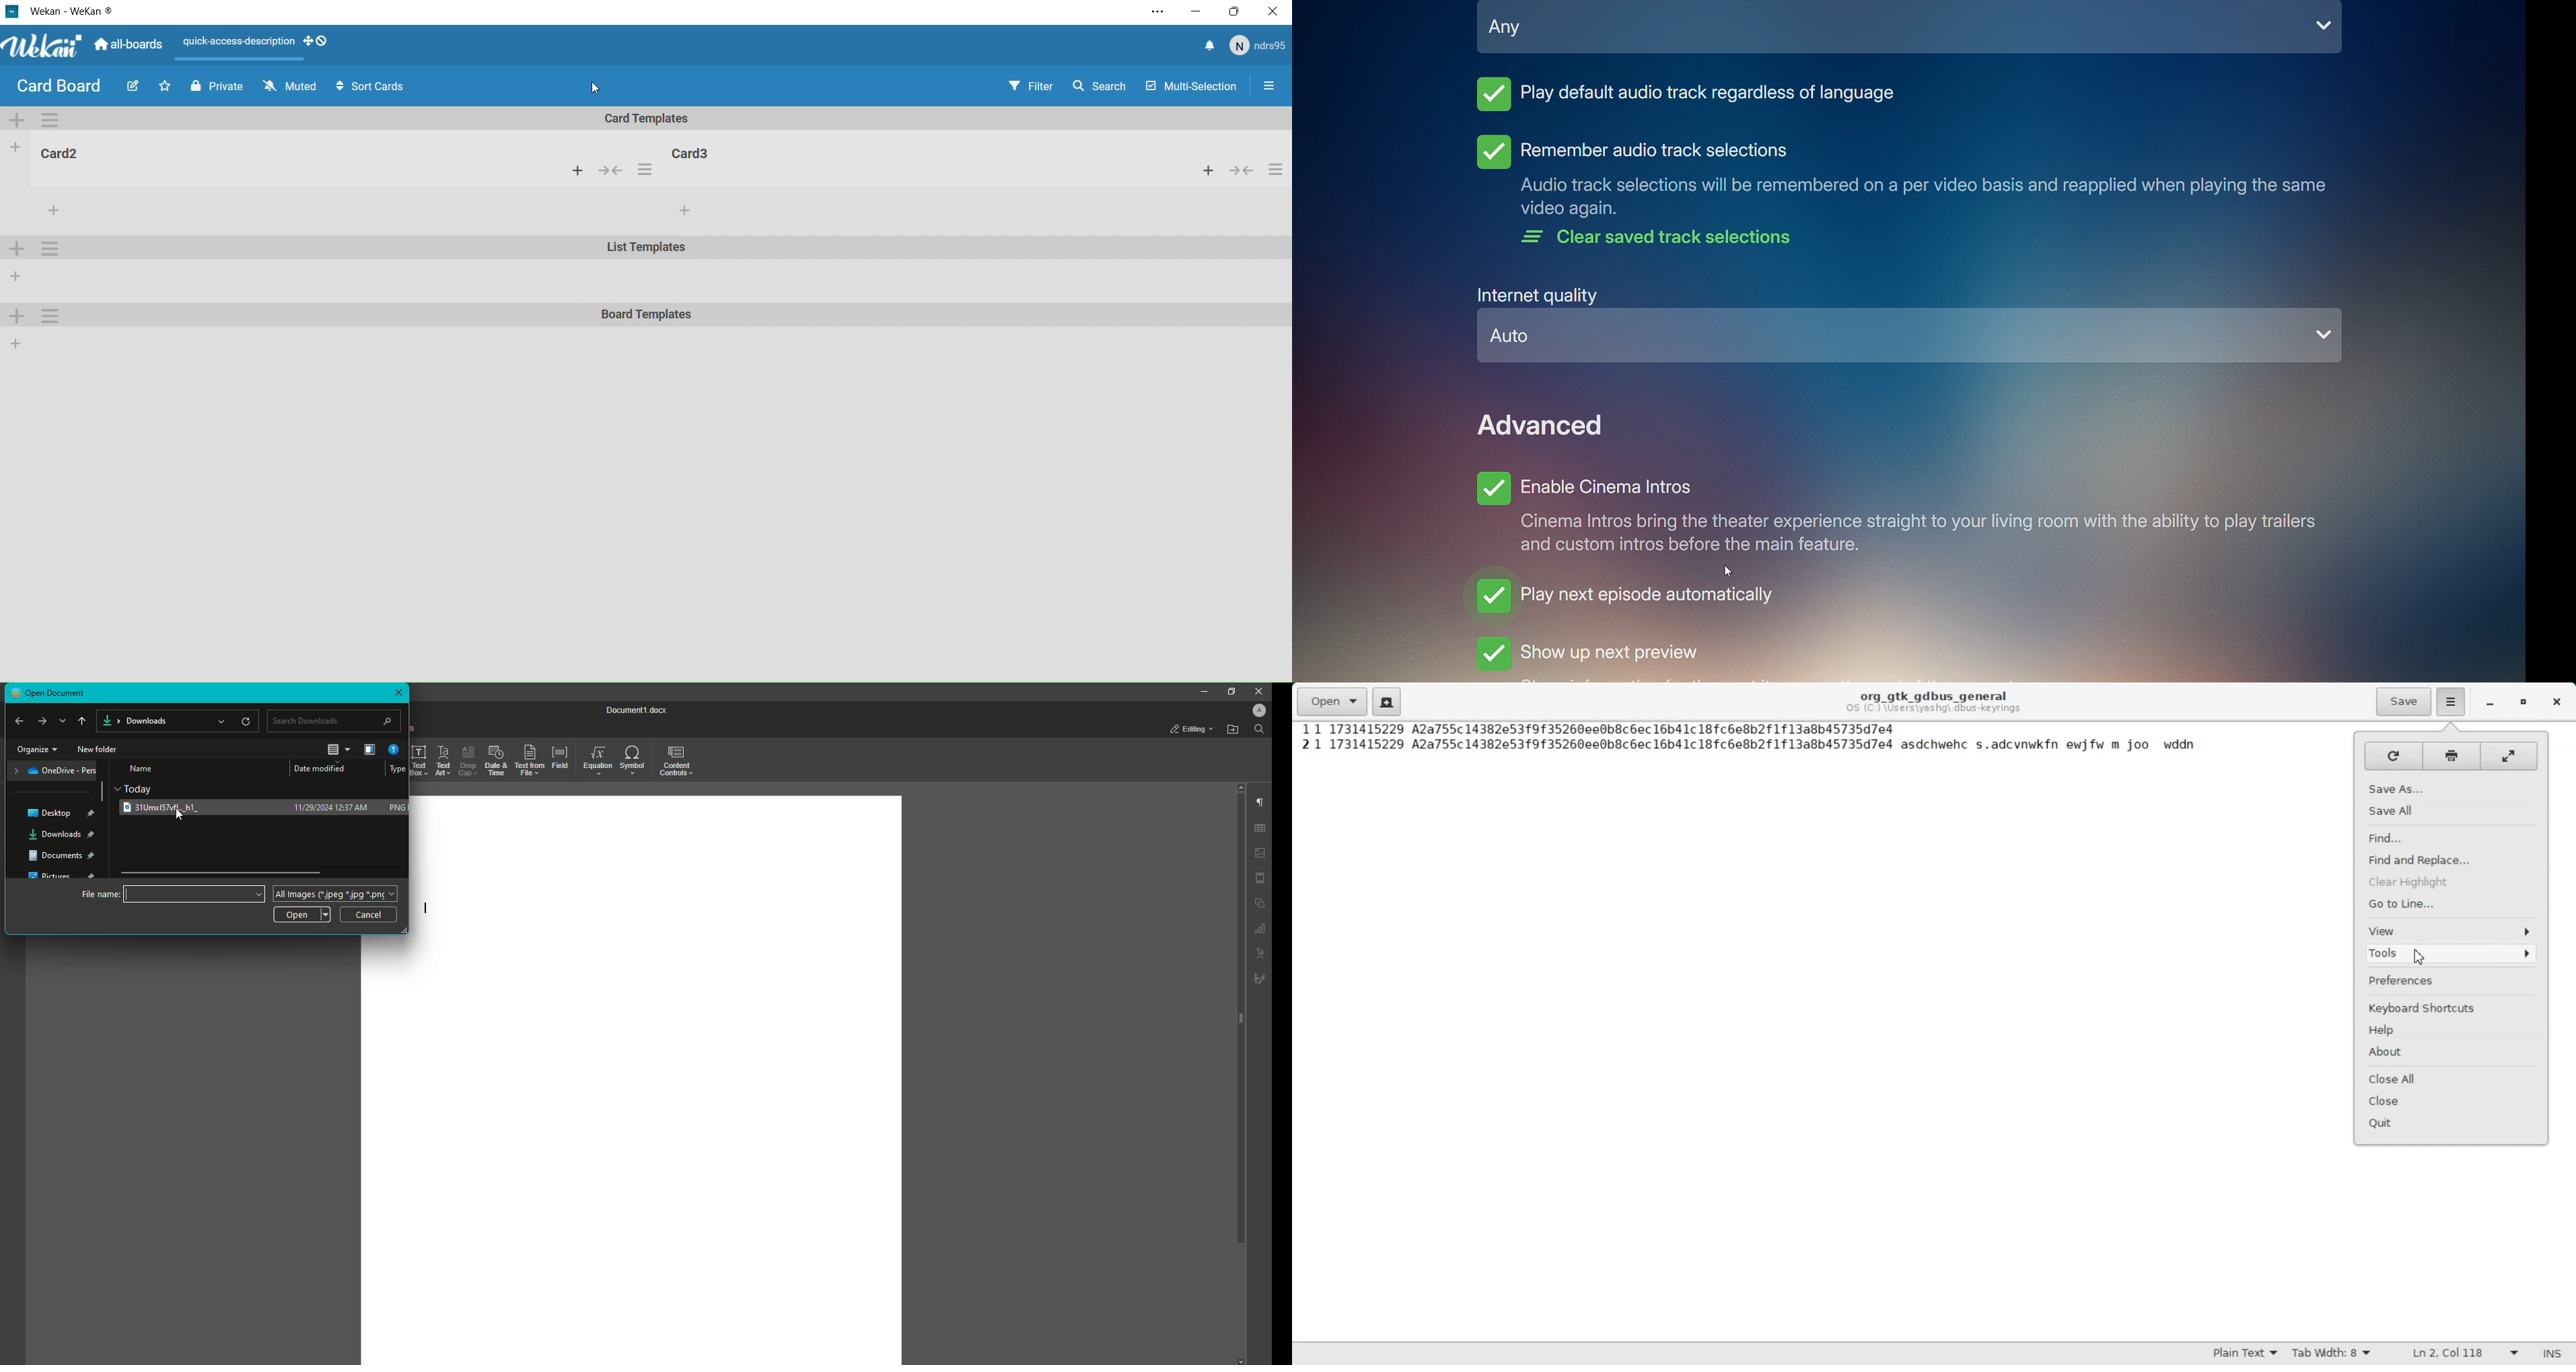  What do you see at coordinates (2331, 1354) in the screenshot?
I see `Tab width: 8` at bounding box center [2331, 1354].